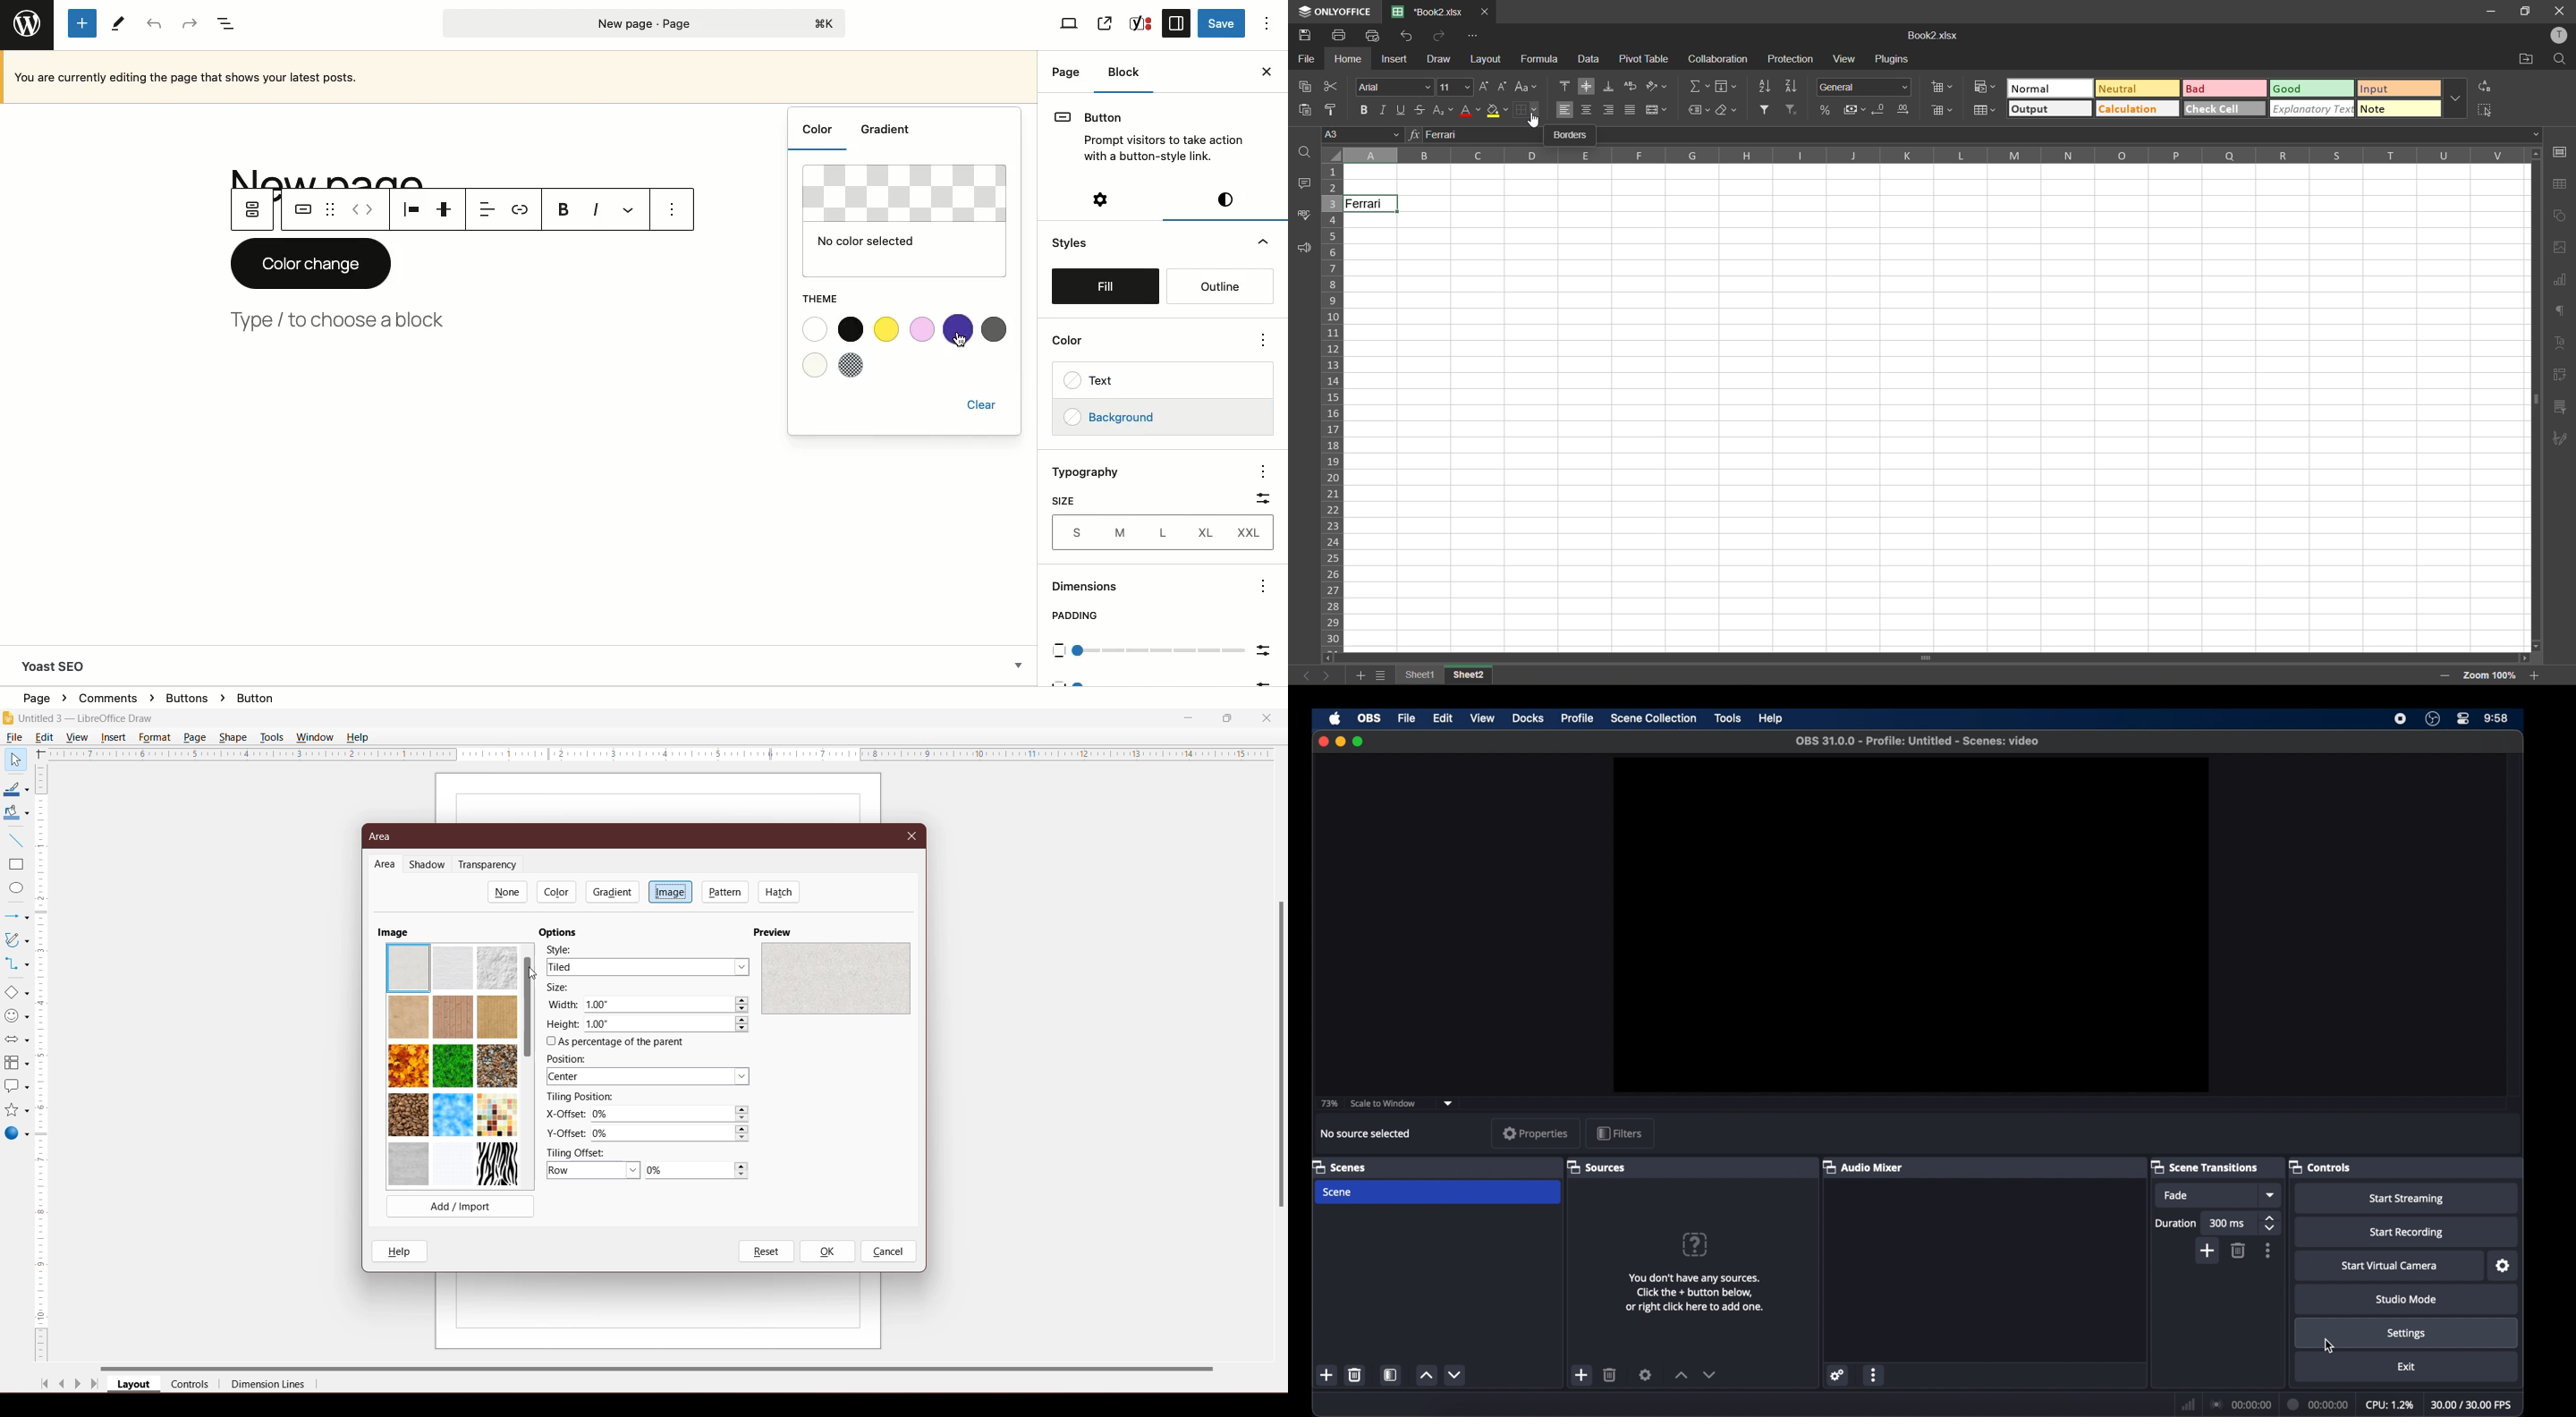 This screenshot has width=2576, height=1428. Describe the element at coordinates (194, 1385) in the screenshot. I see `Controls` at that location.